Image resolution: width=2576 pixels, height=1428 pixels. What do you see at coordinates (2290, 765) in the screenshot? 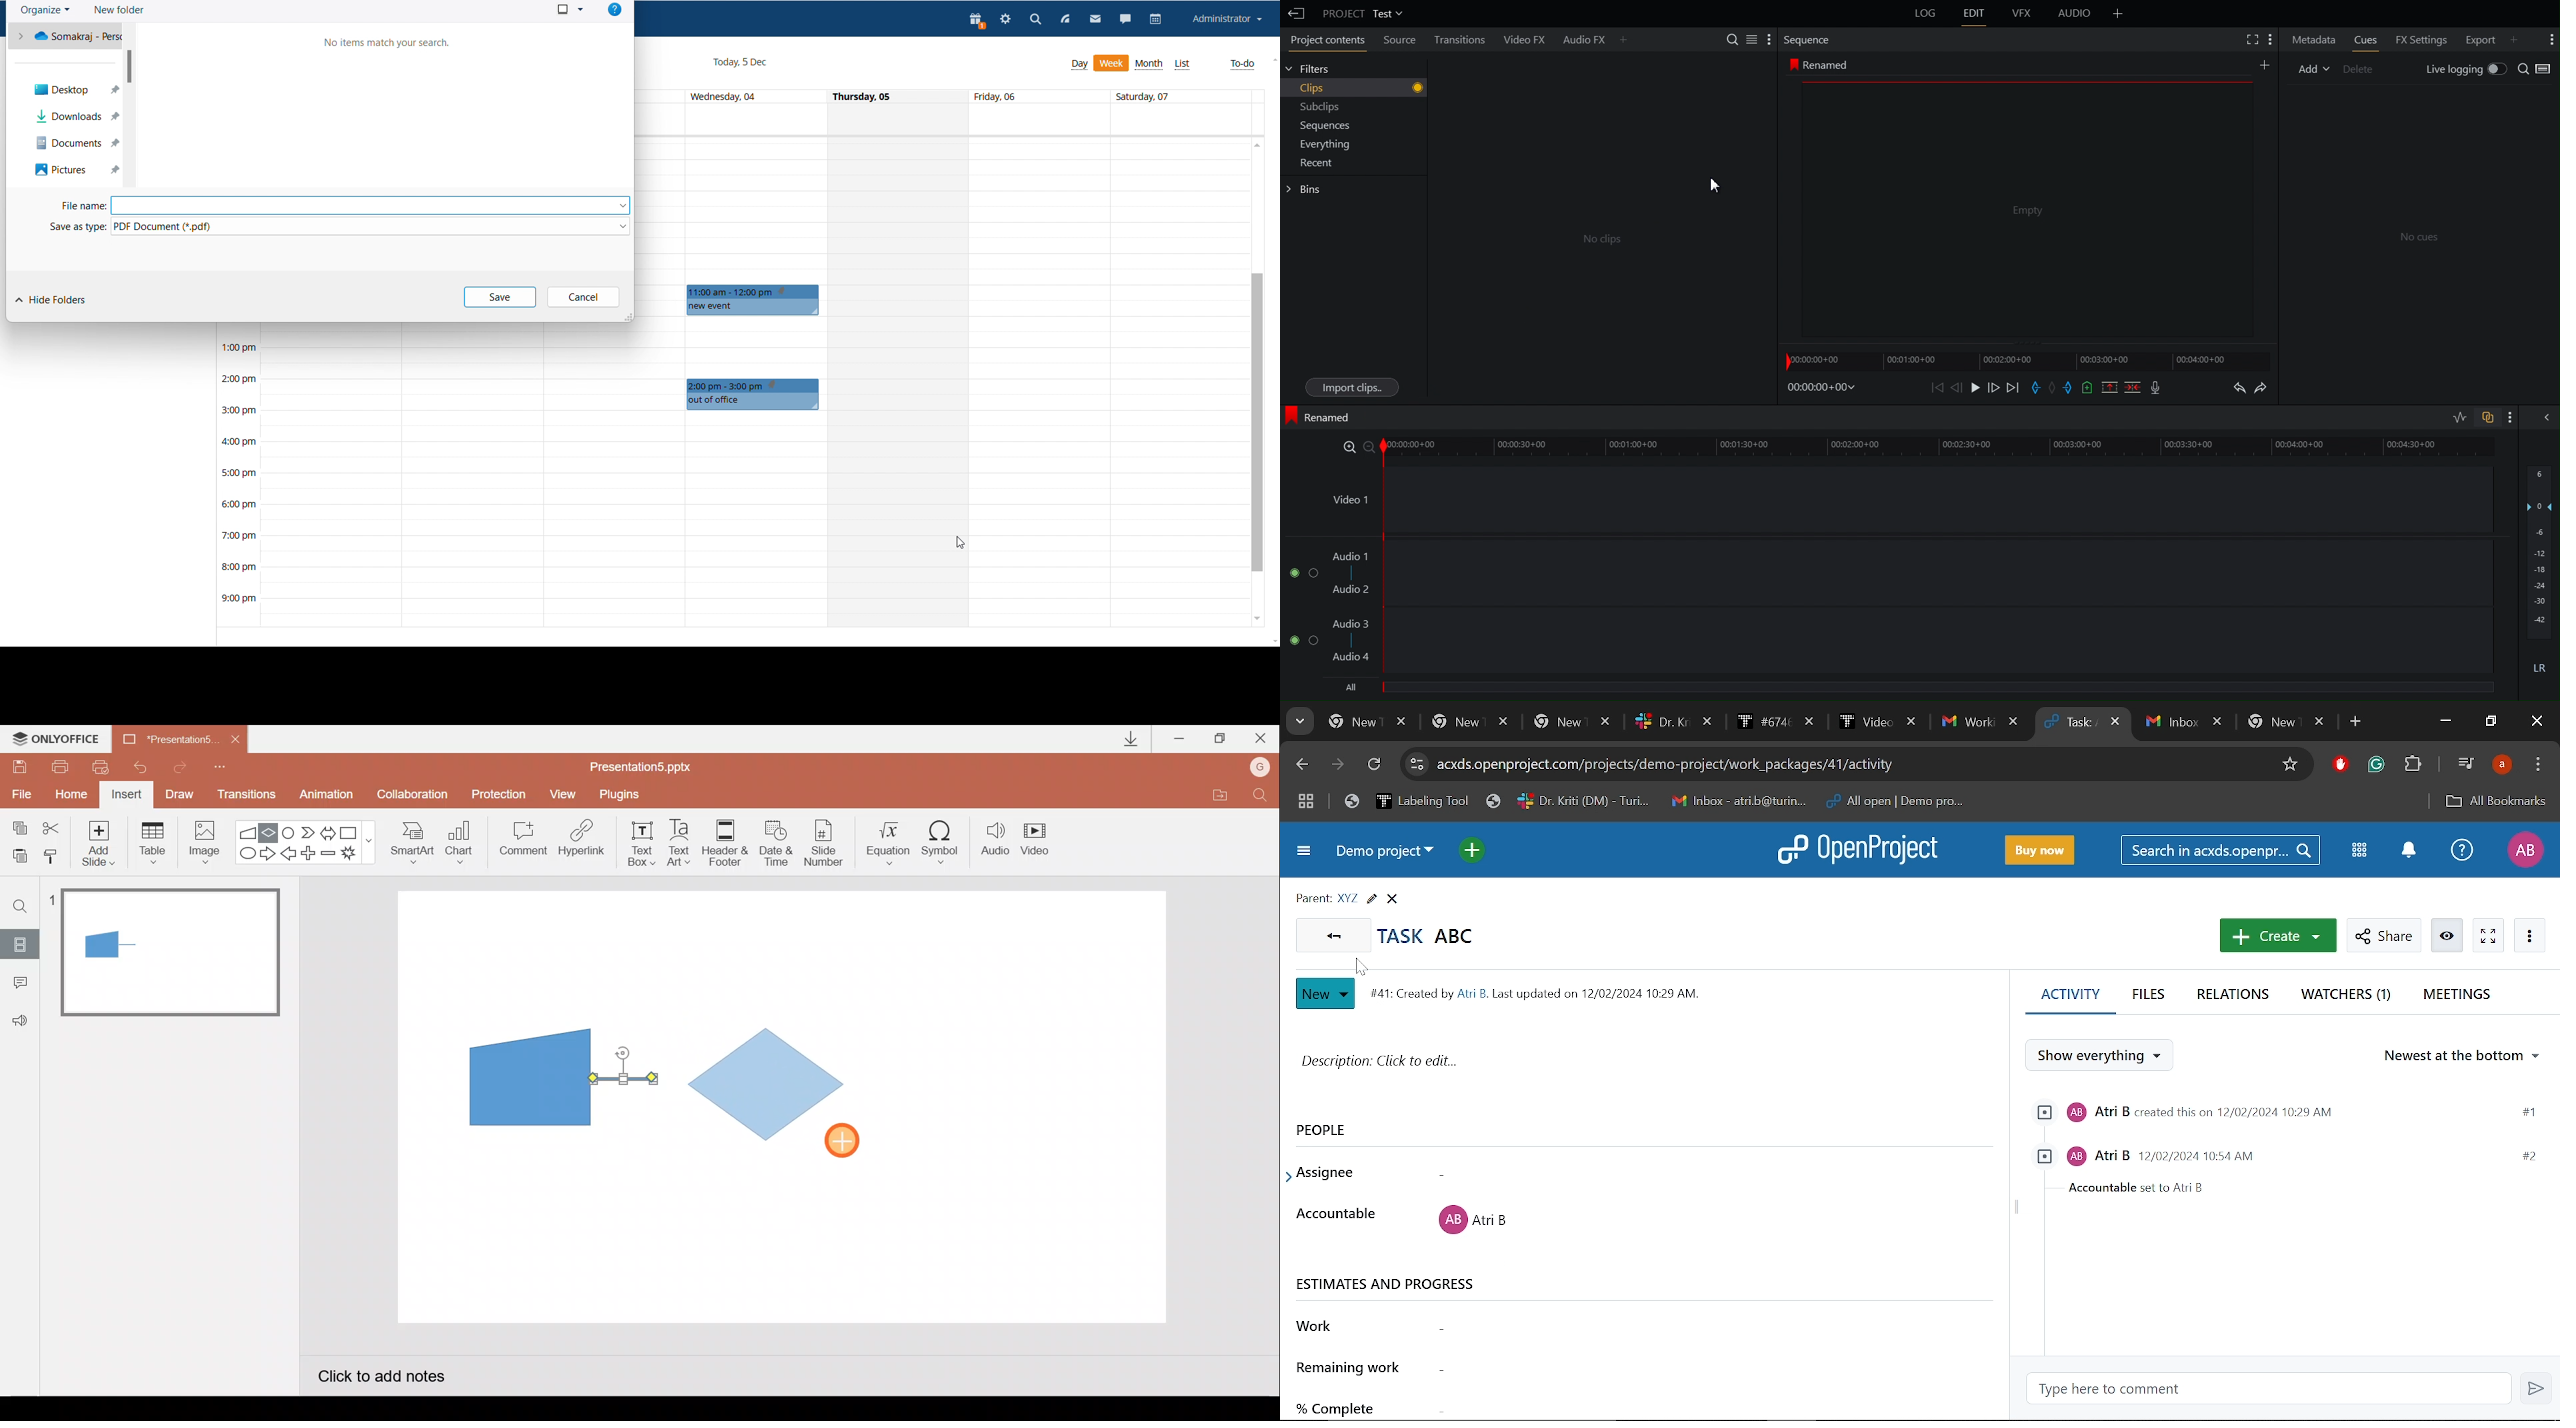
I see `Add/remove bookmark` at bounding box center [2290, 765].